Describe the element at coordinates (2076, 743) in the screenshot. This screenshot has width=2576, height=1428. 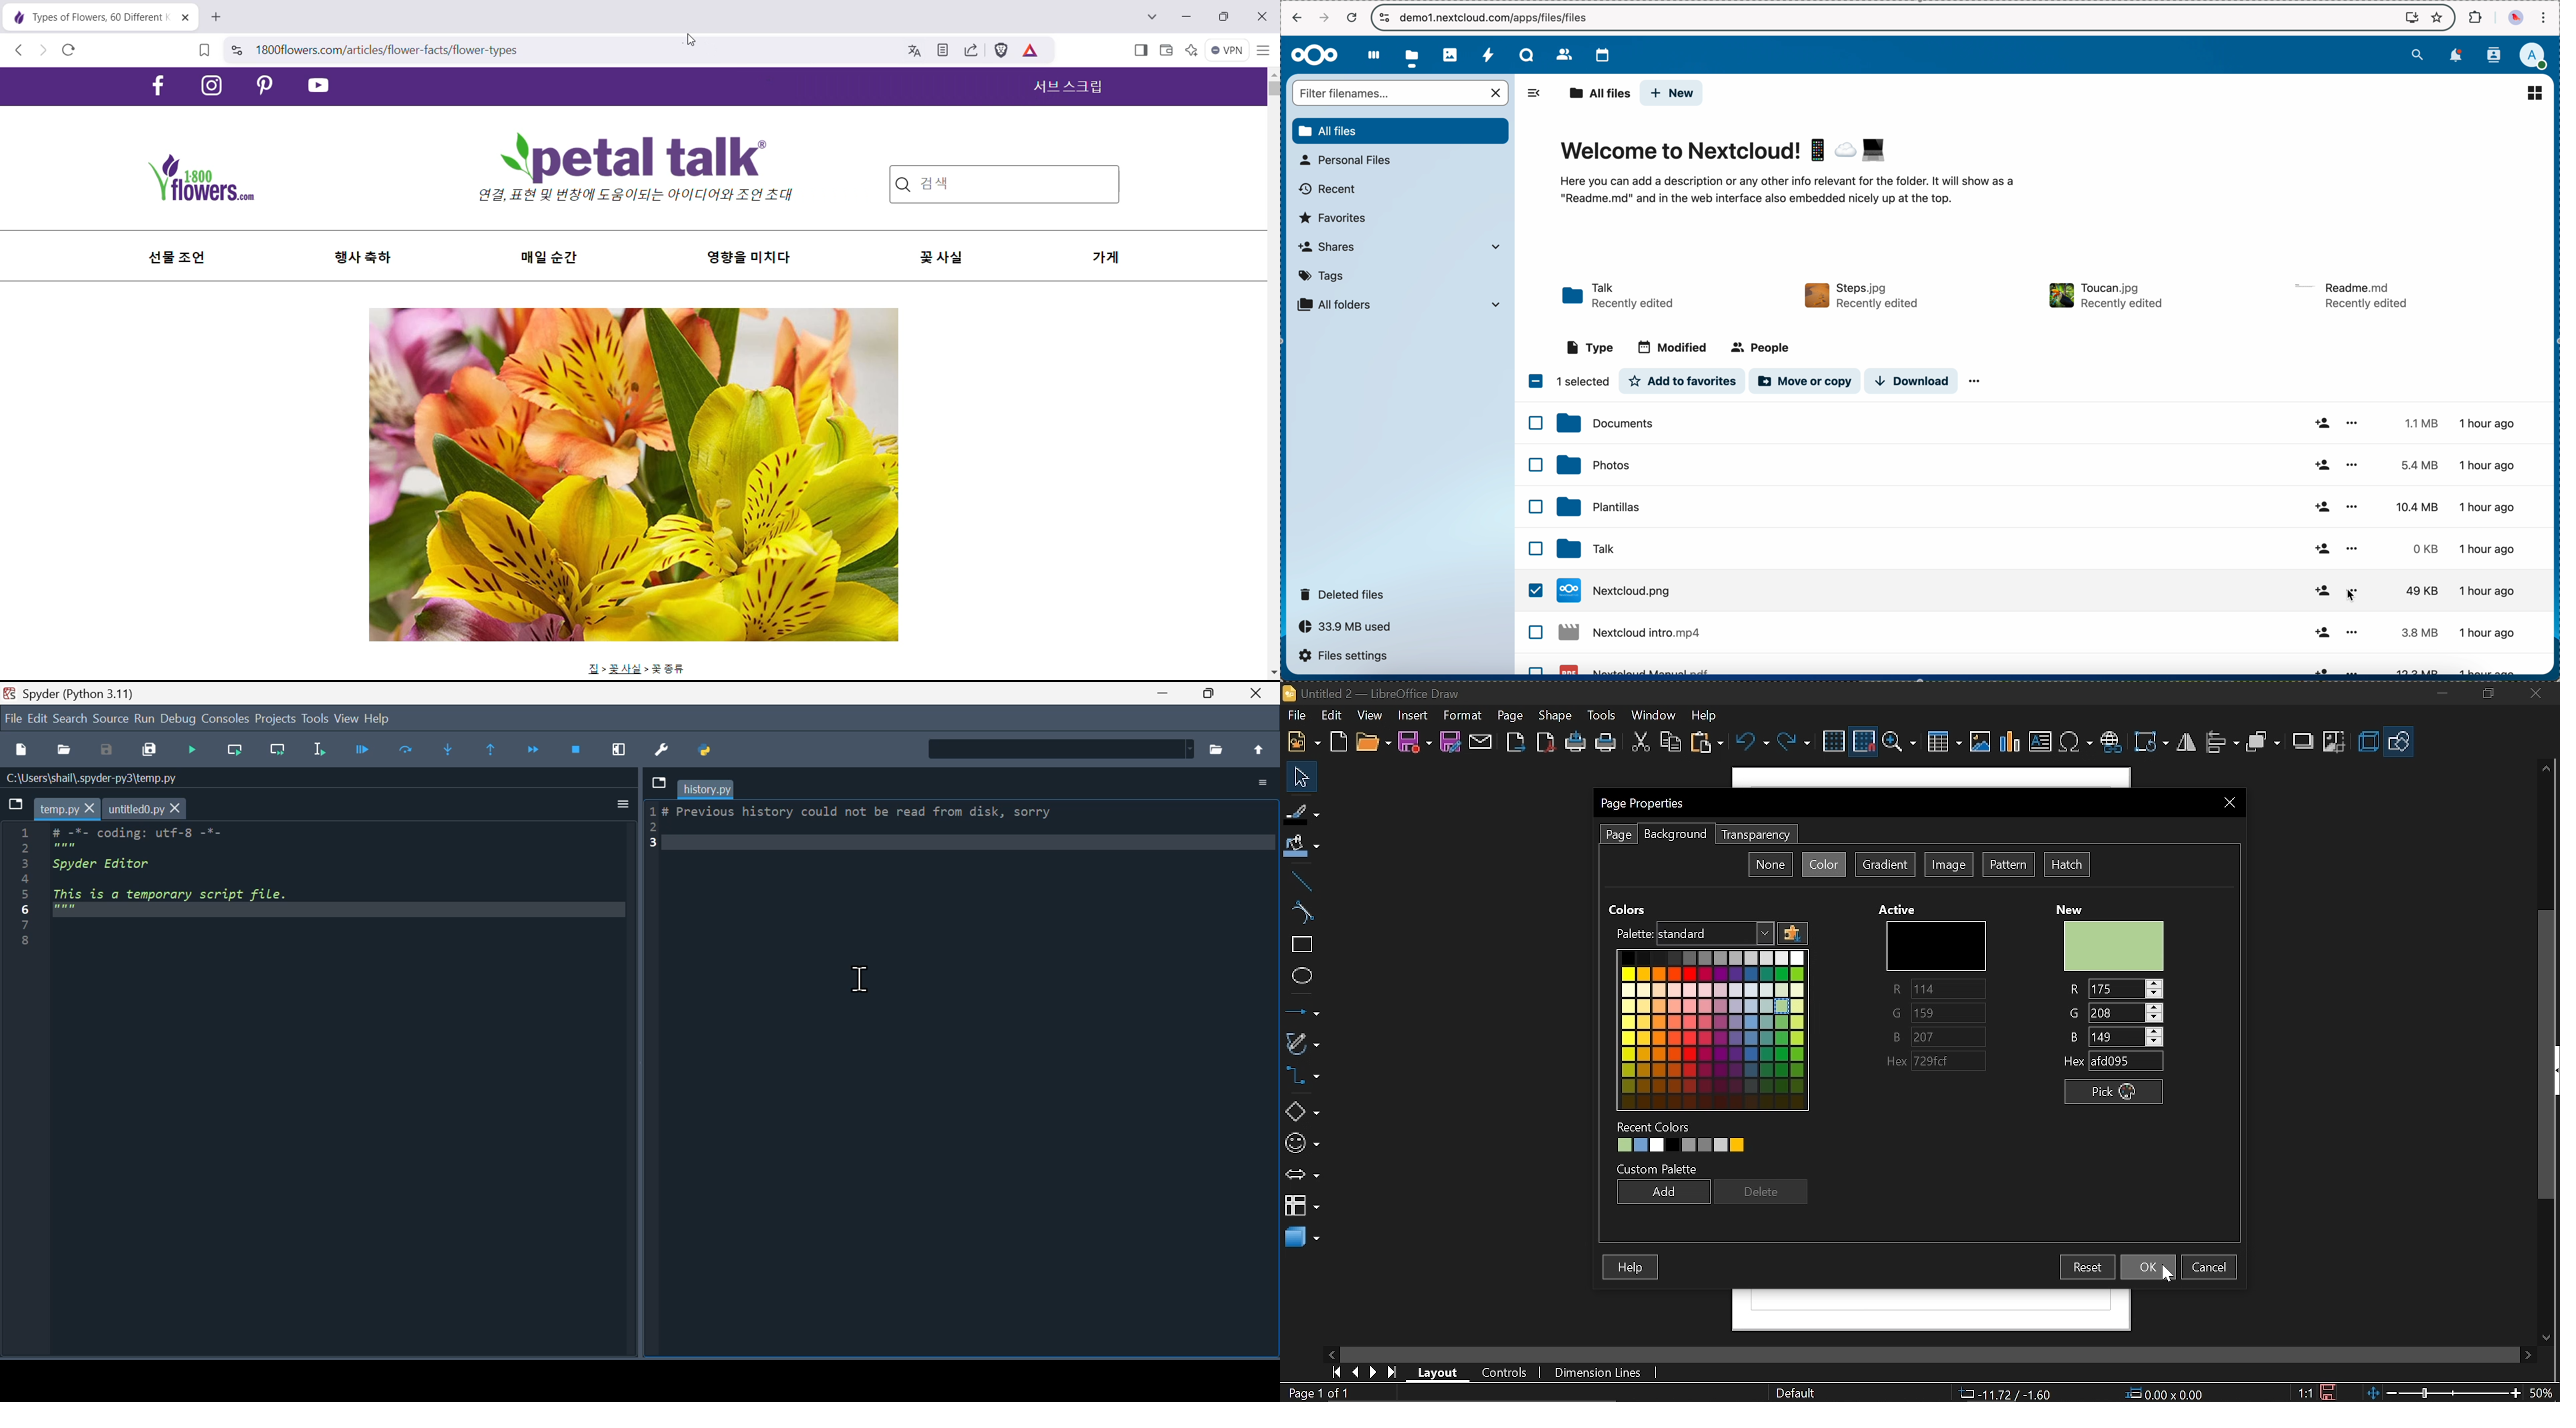
I see `Insert symbol` at that location.